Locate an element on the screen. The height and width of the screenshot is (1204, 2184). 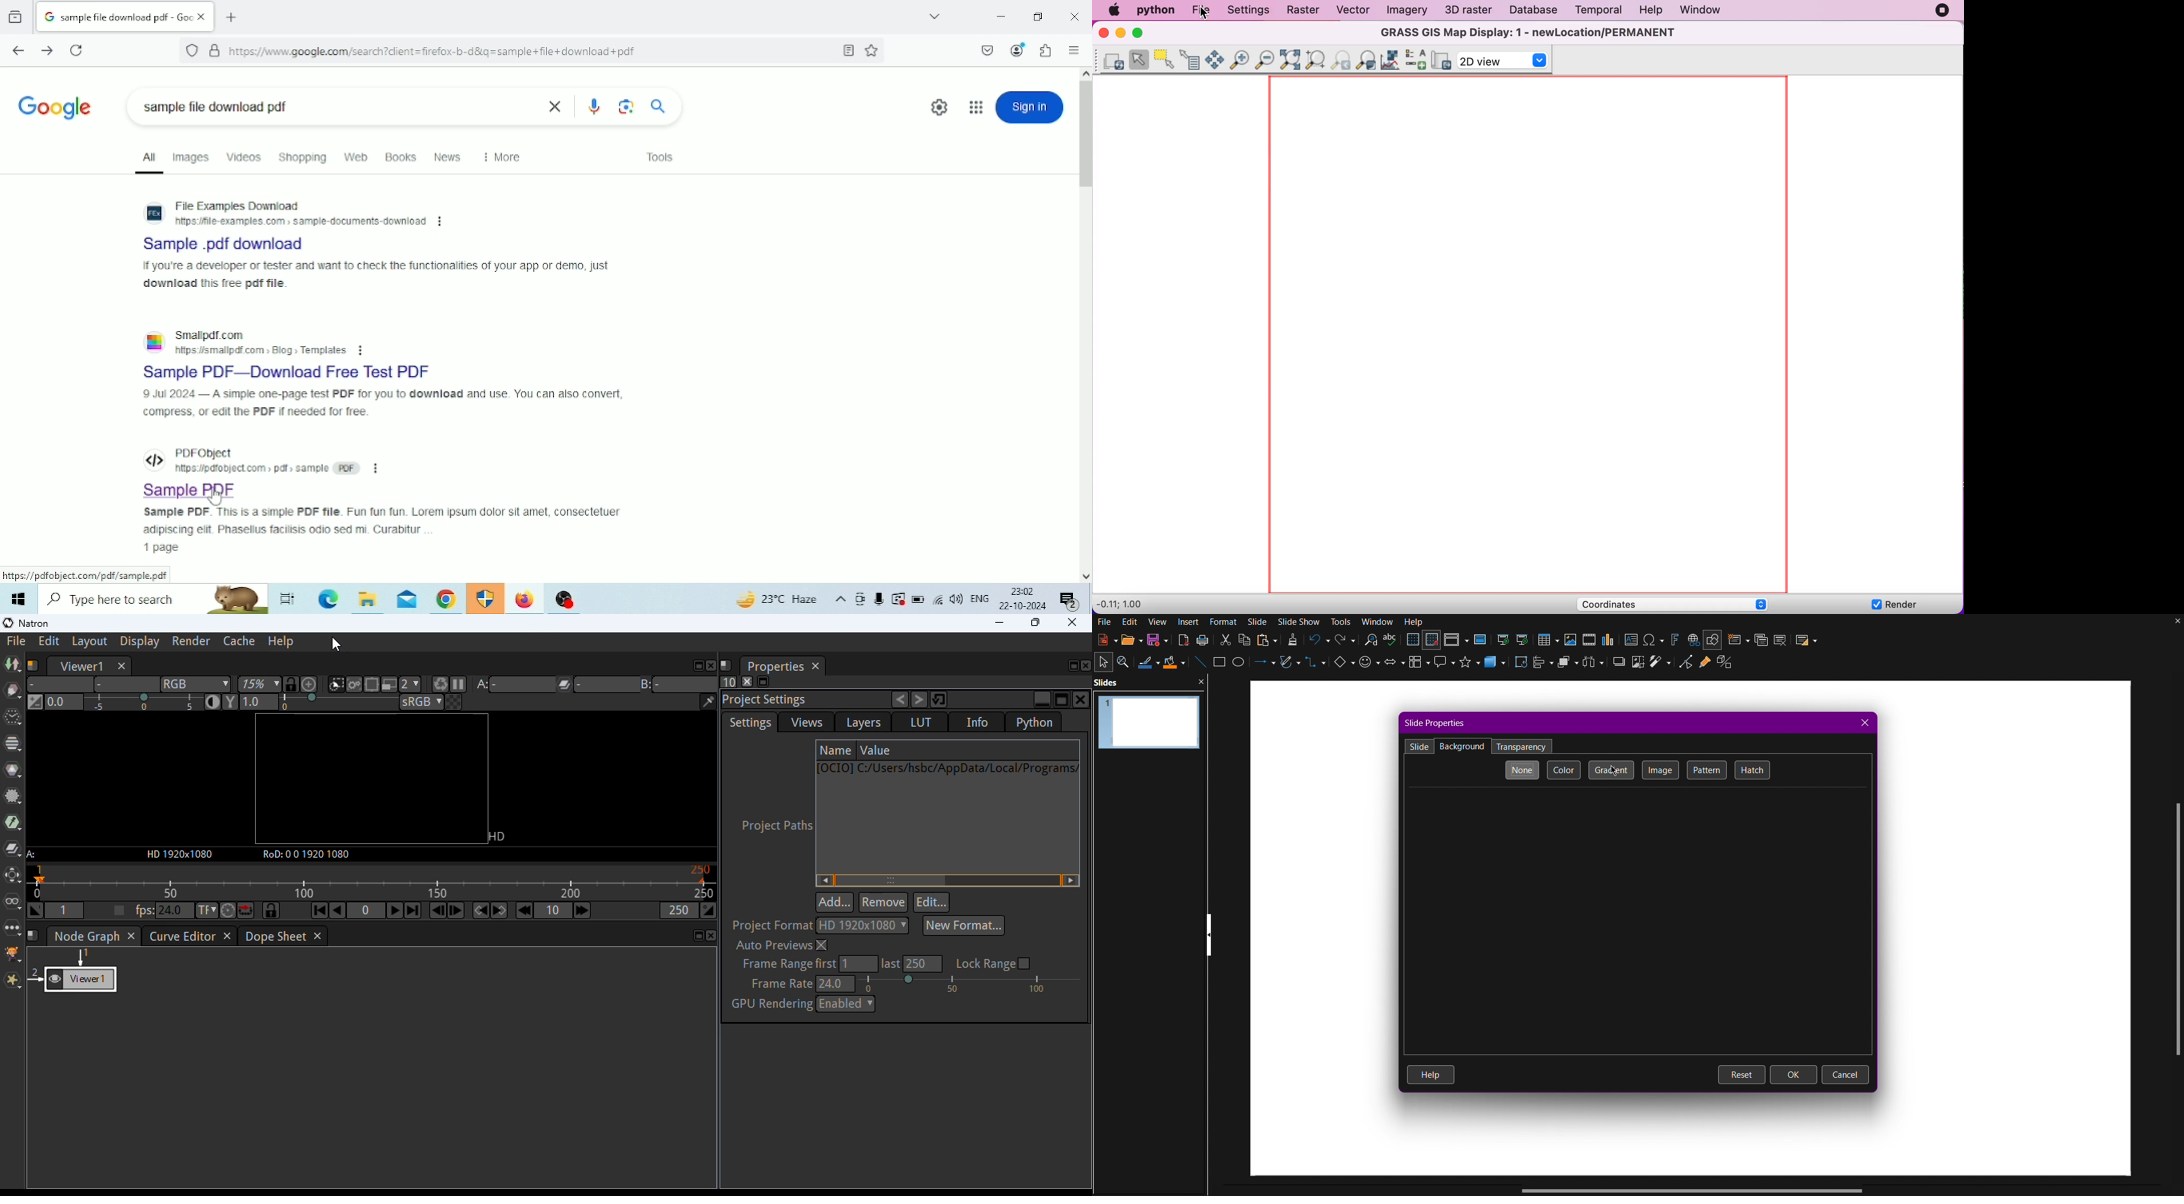
Slide is located at coordinates (1420, 746).